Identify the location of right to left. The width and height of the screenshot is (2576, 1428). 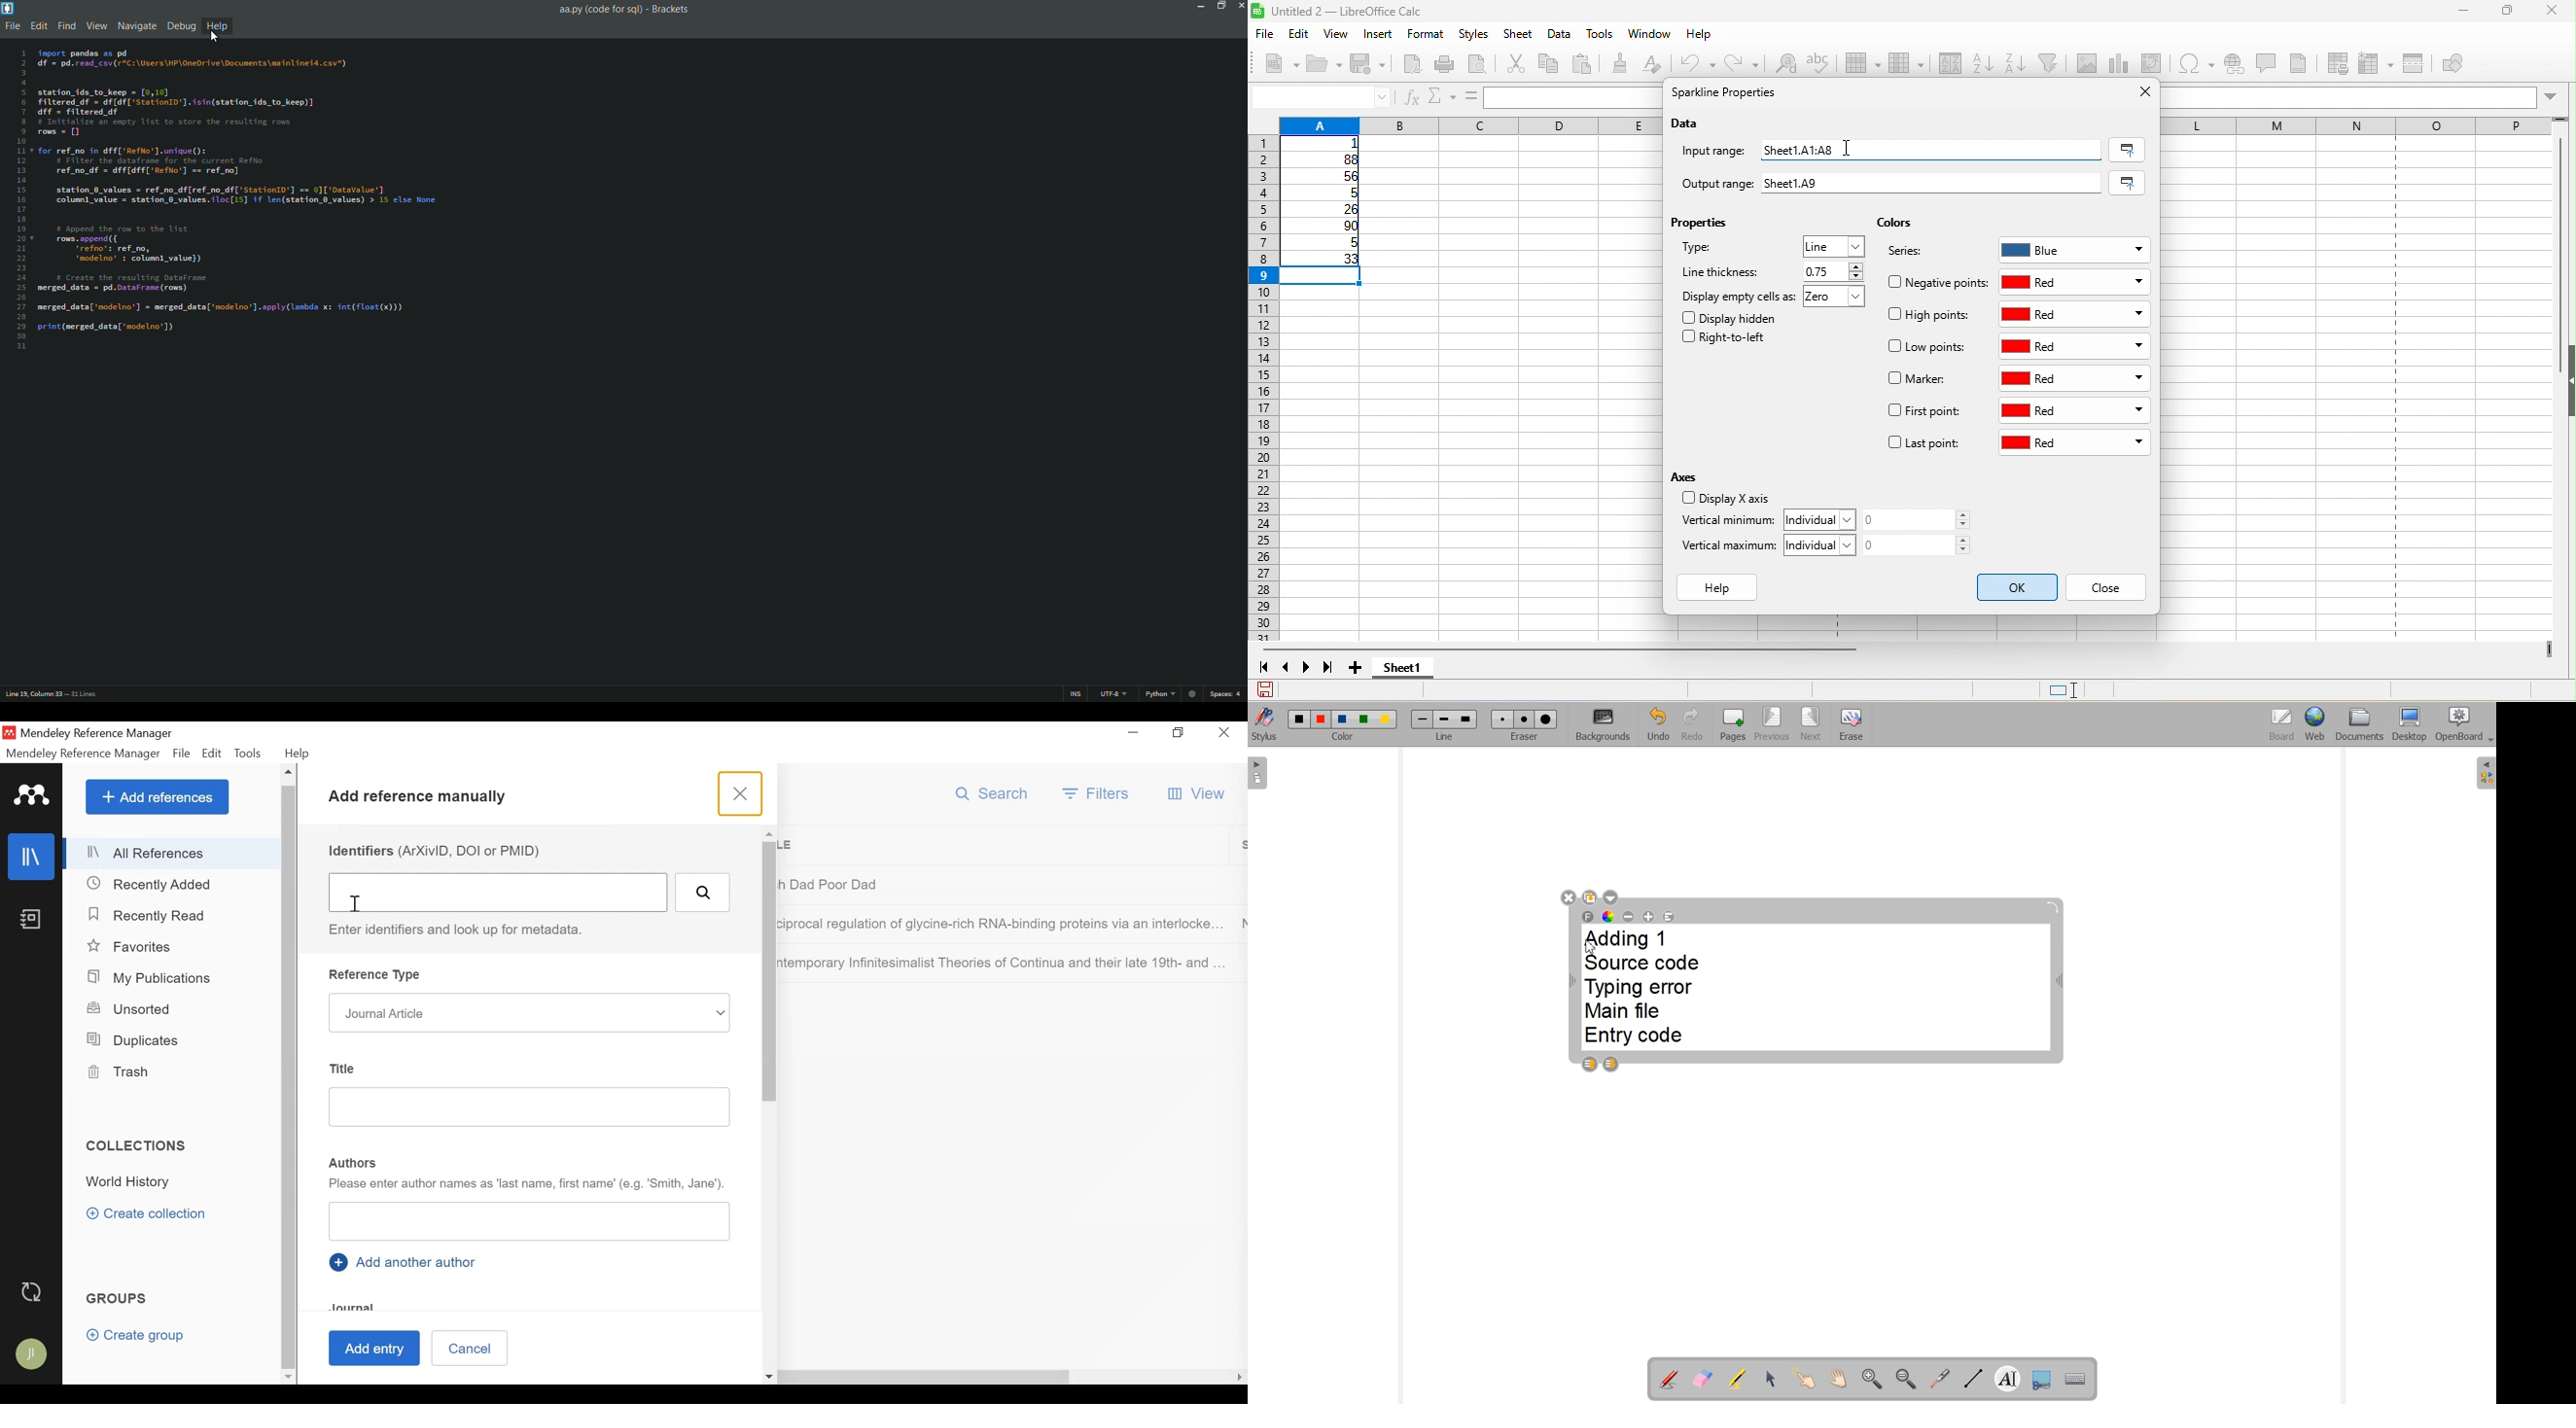
(1730, 340).